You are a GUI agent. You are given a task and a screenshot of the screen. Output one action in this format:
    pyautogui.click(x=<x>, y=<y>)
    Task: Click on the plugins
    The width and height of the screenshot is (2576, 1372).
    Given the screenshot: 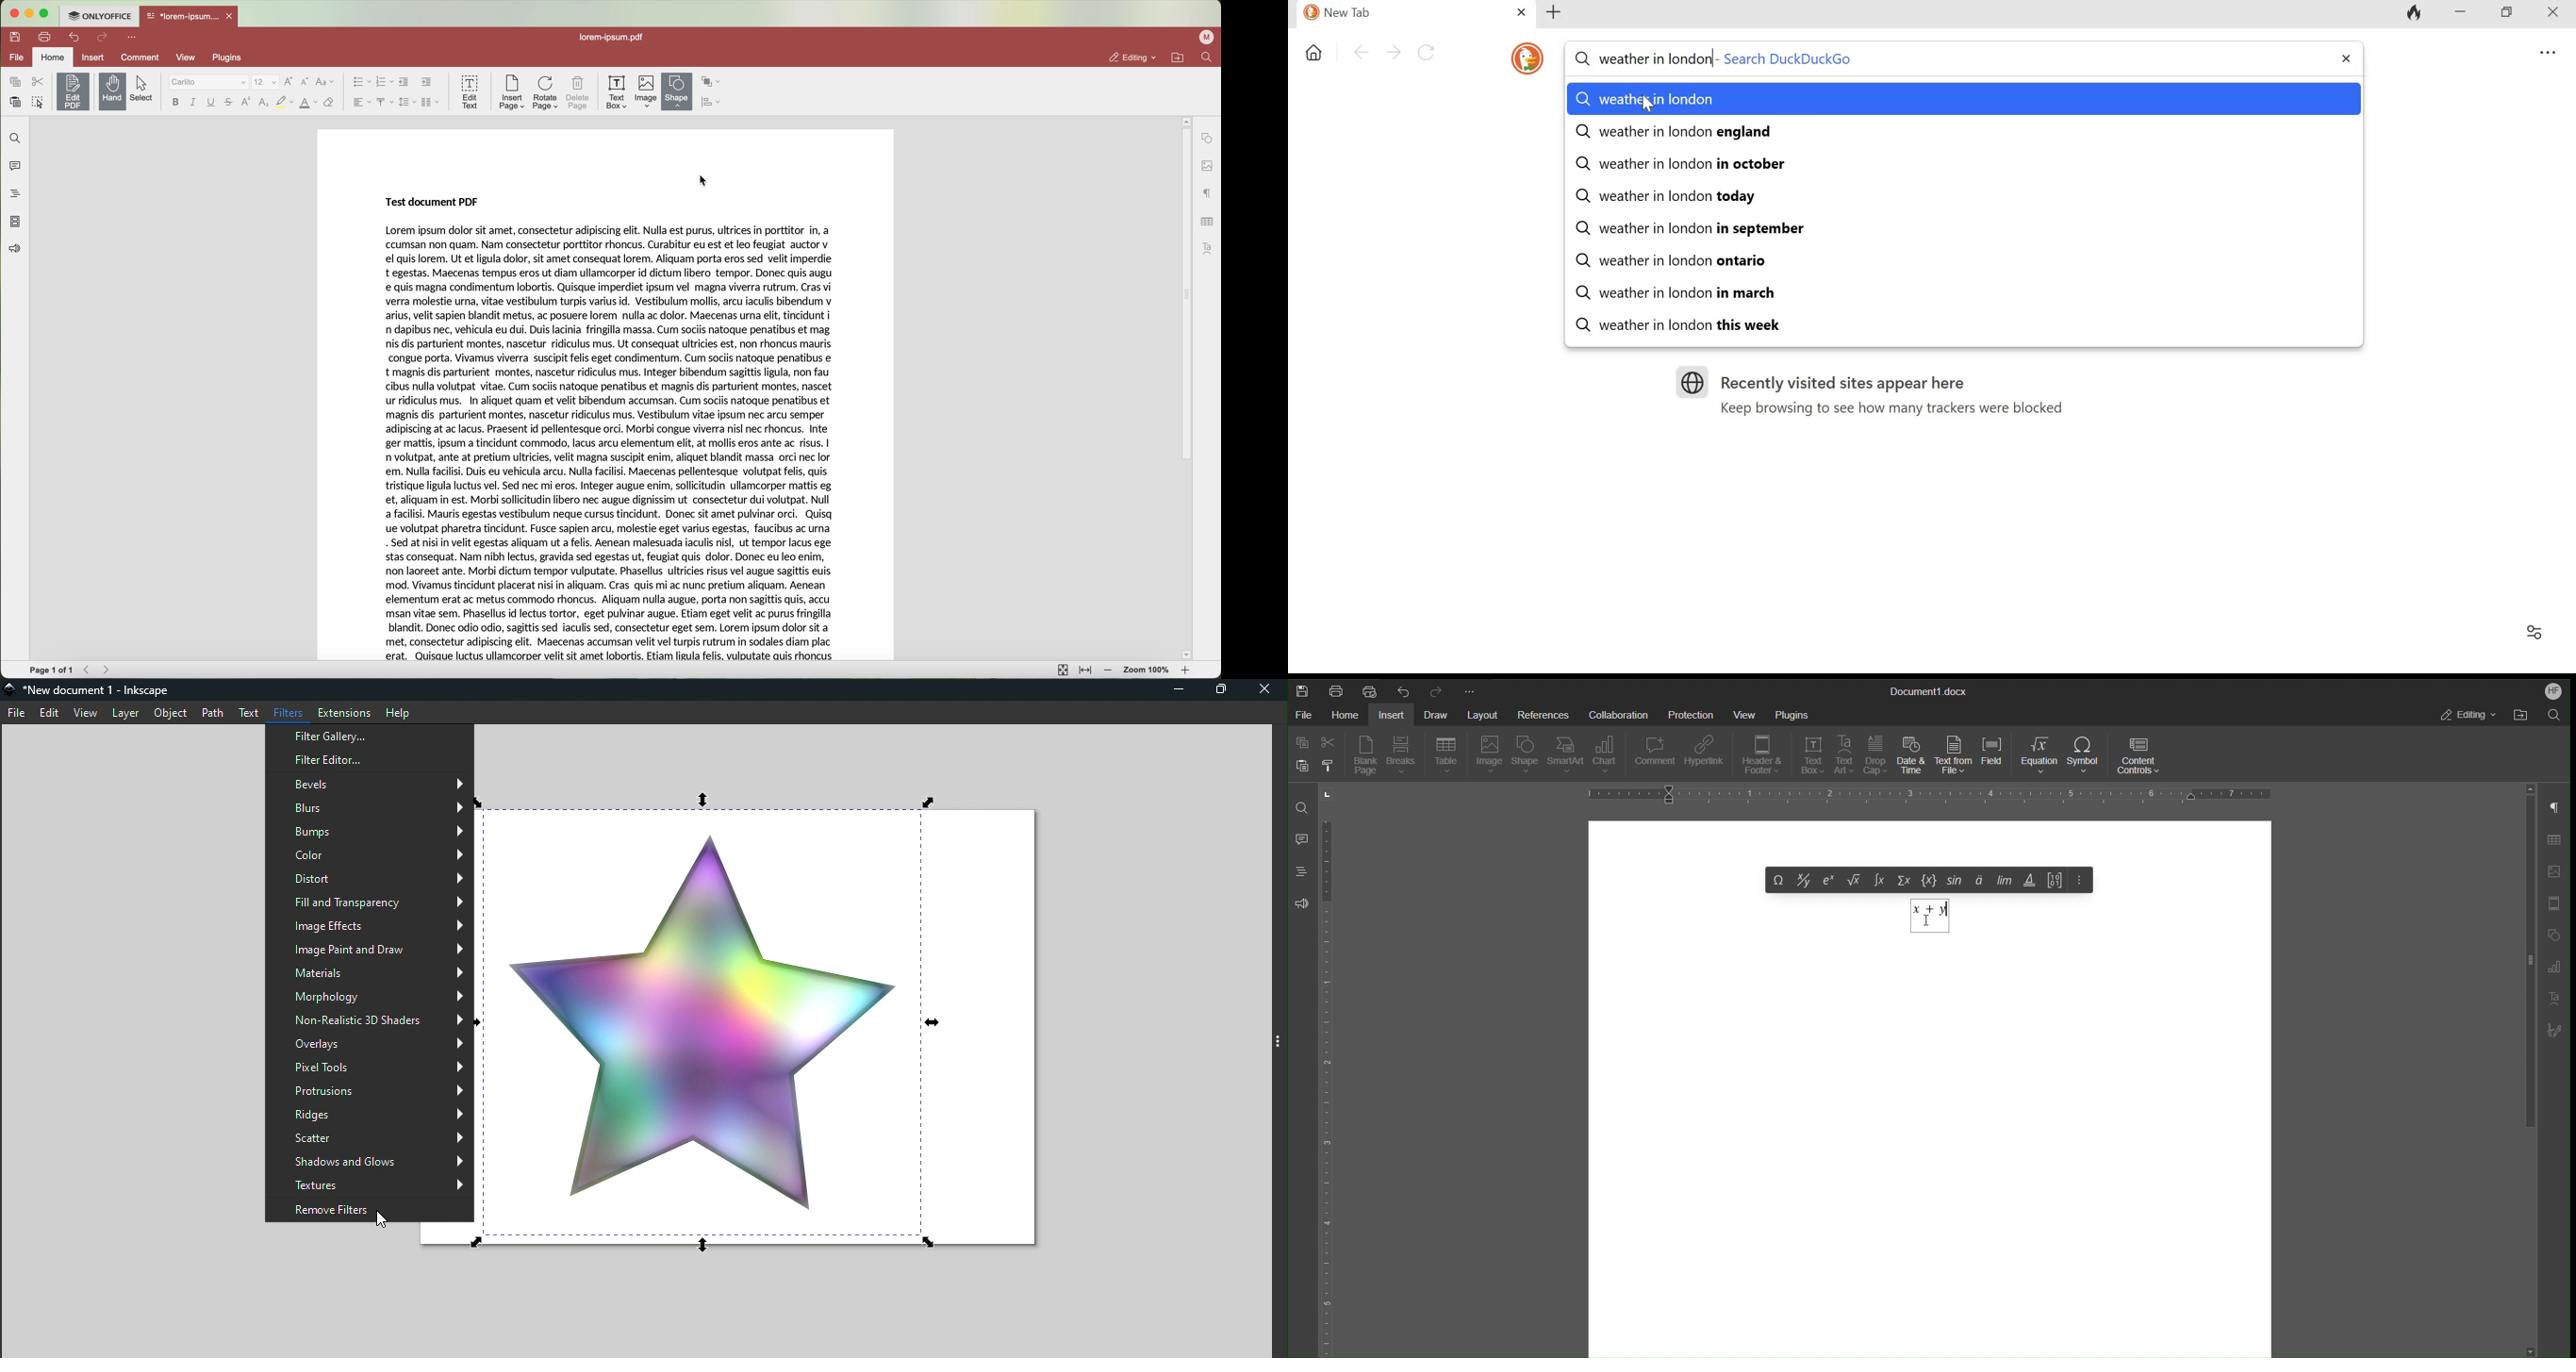 What is the action you would take?
    pyautogui.click(x=238, y=58)
    